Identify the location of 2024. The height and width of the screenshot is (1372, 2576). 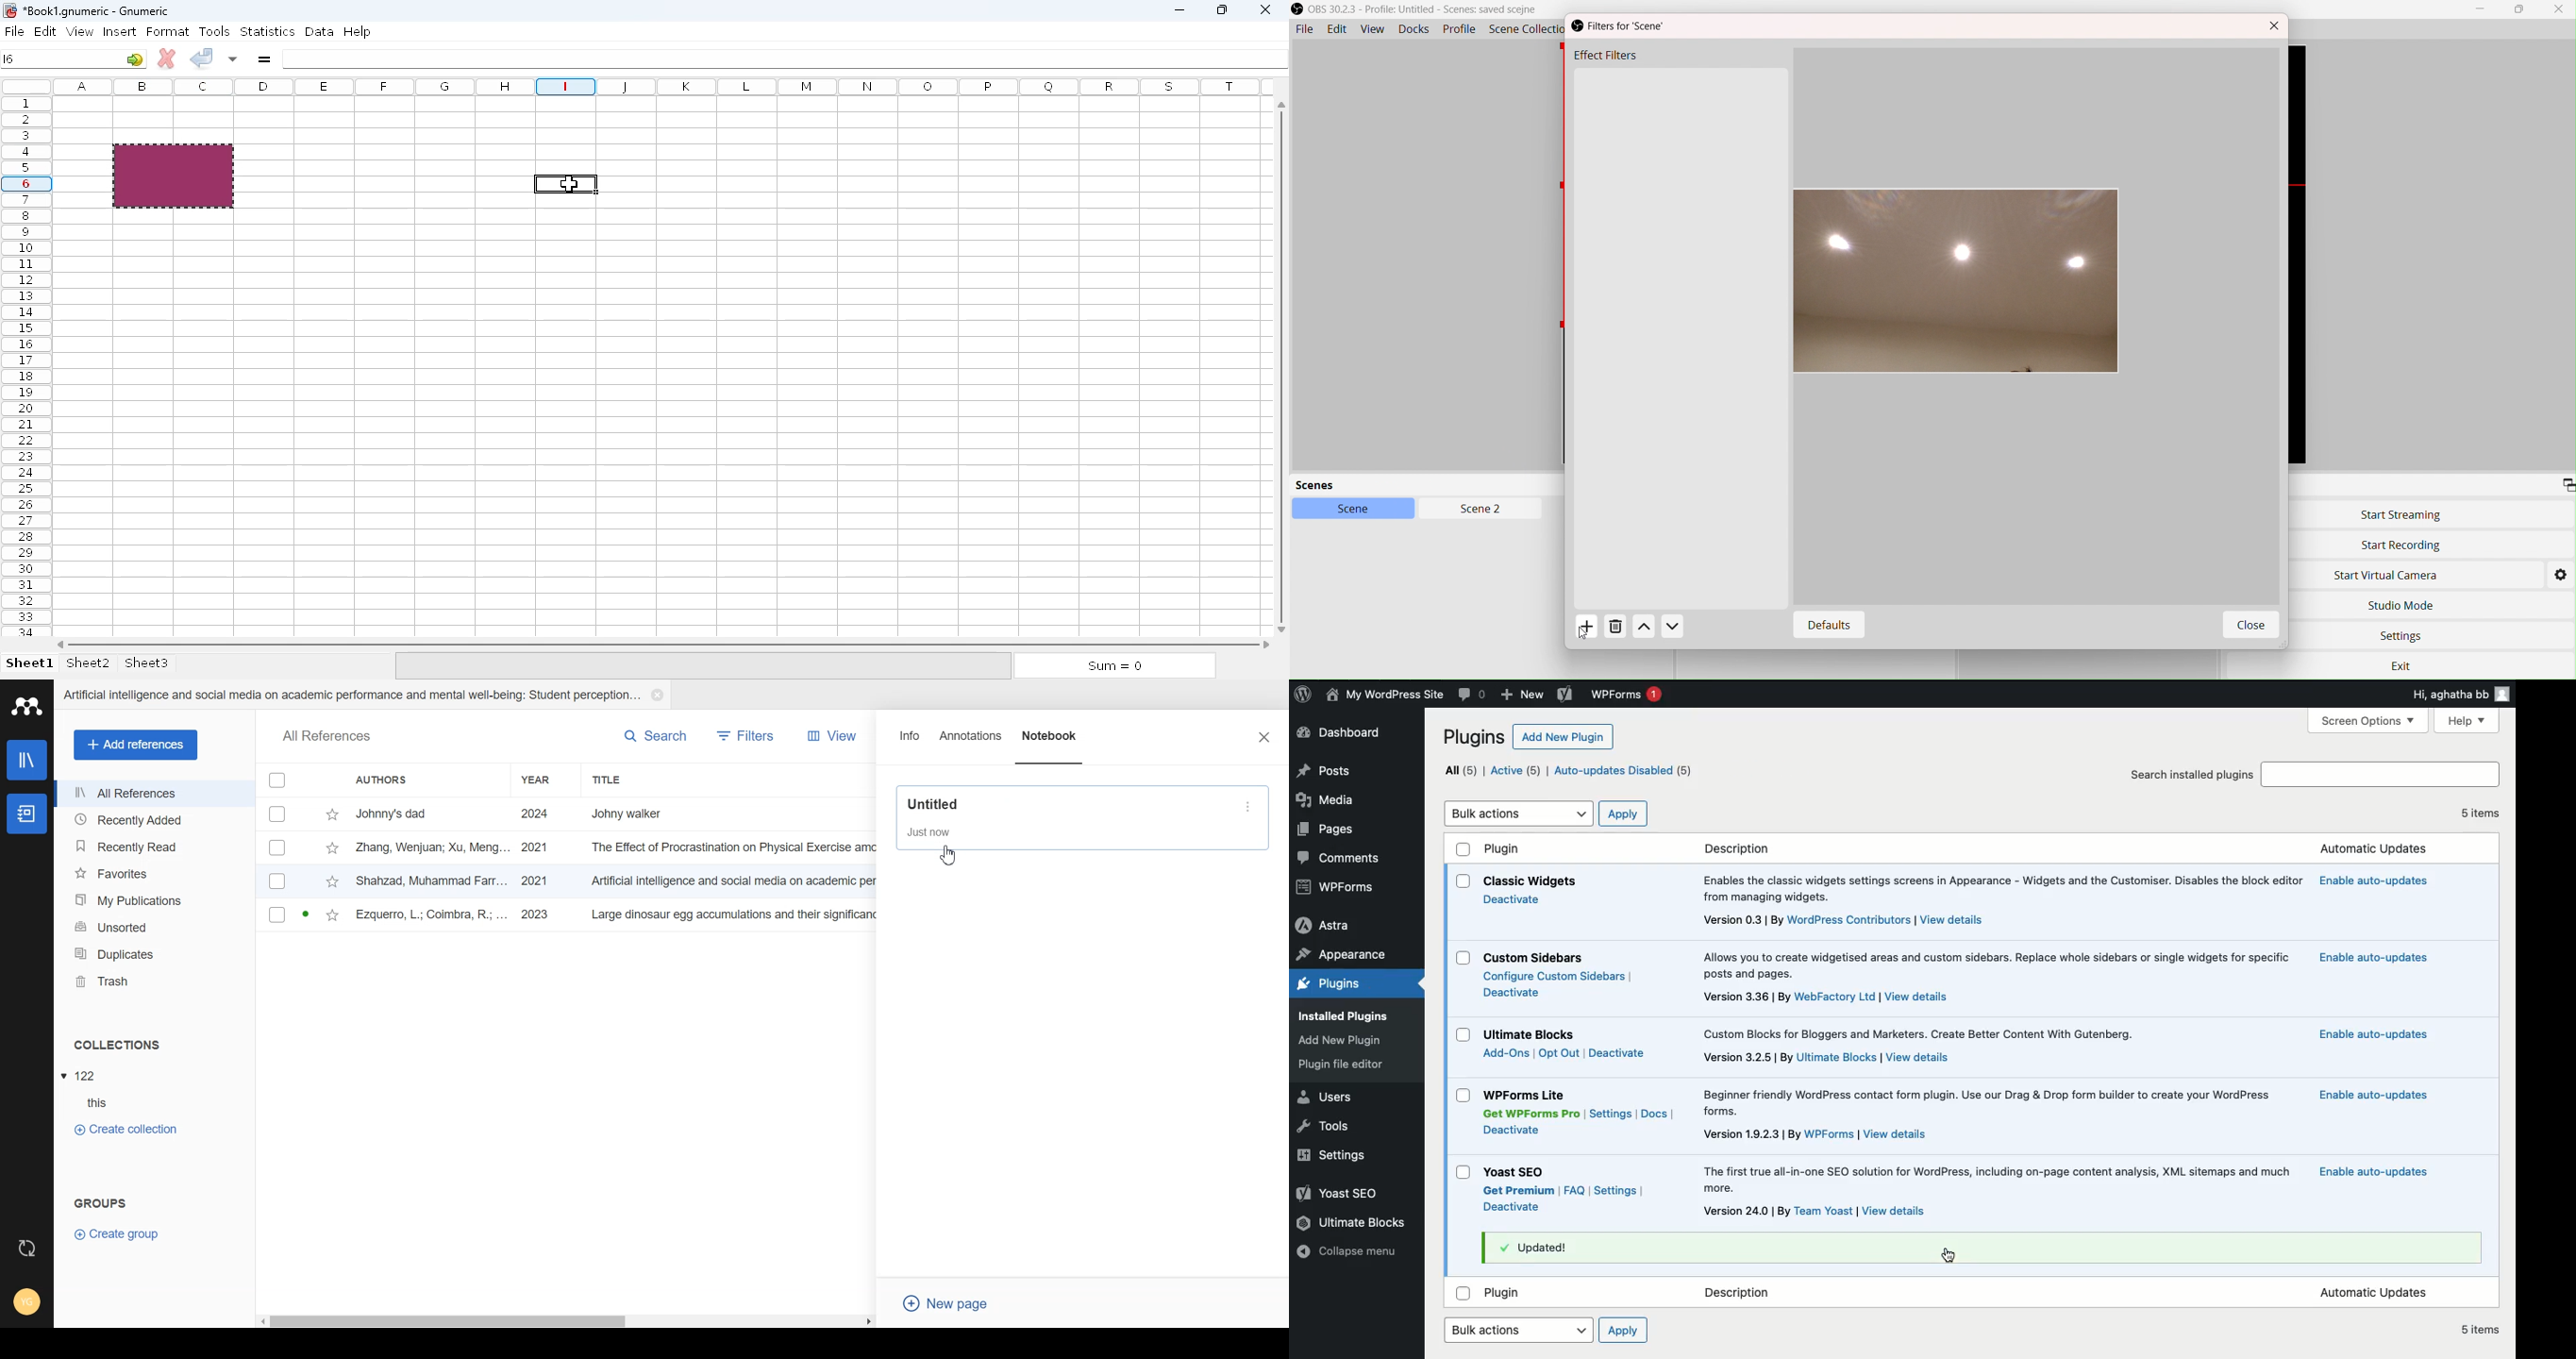
(536, 814).